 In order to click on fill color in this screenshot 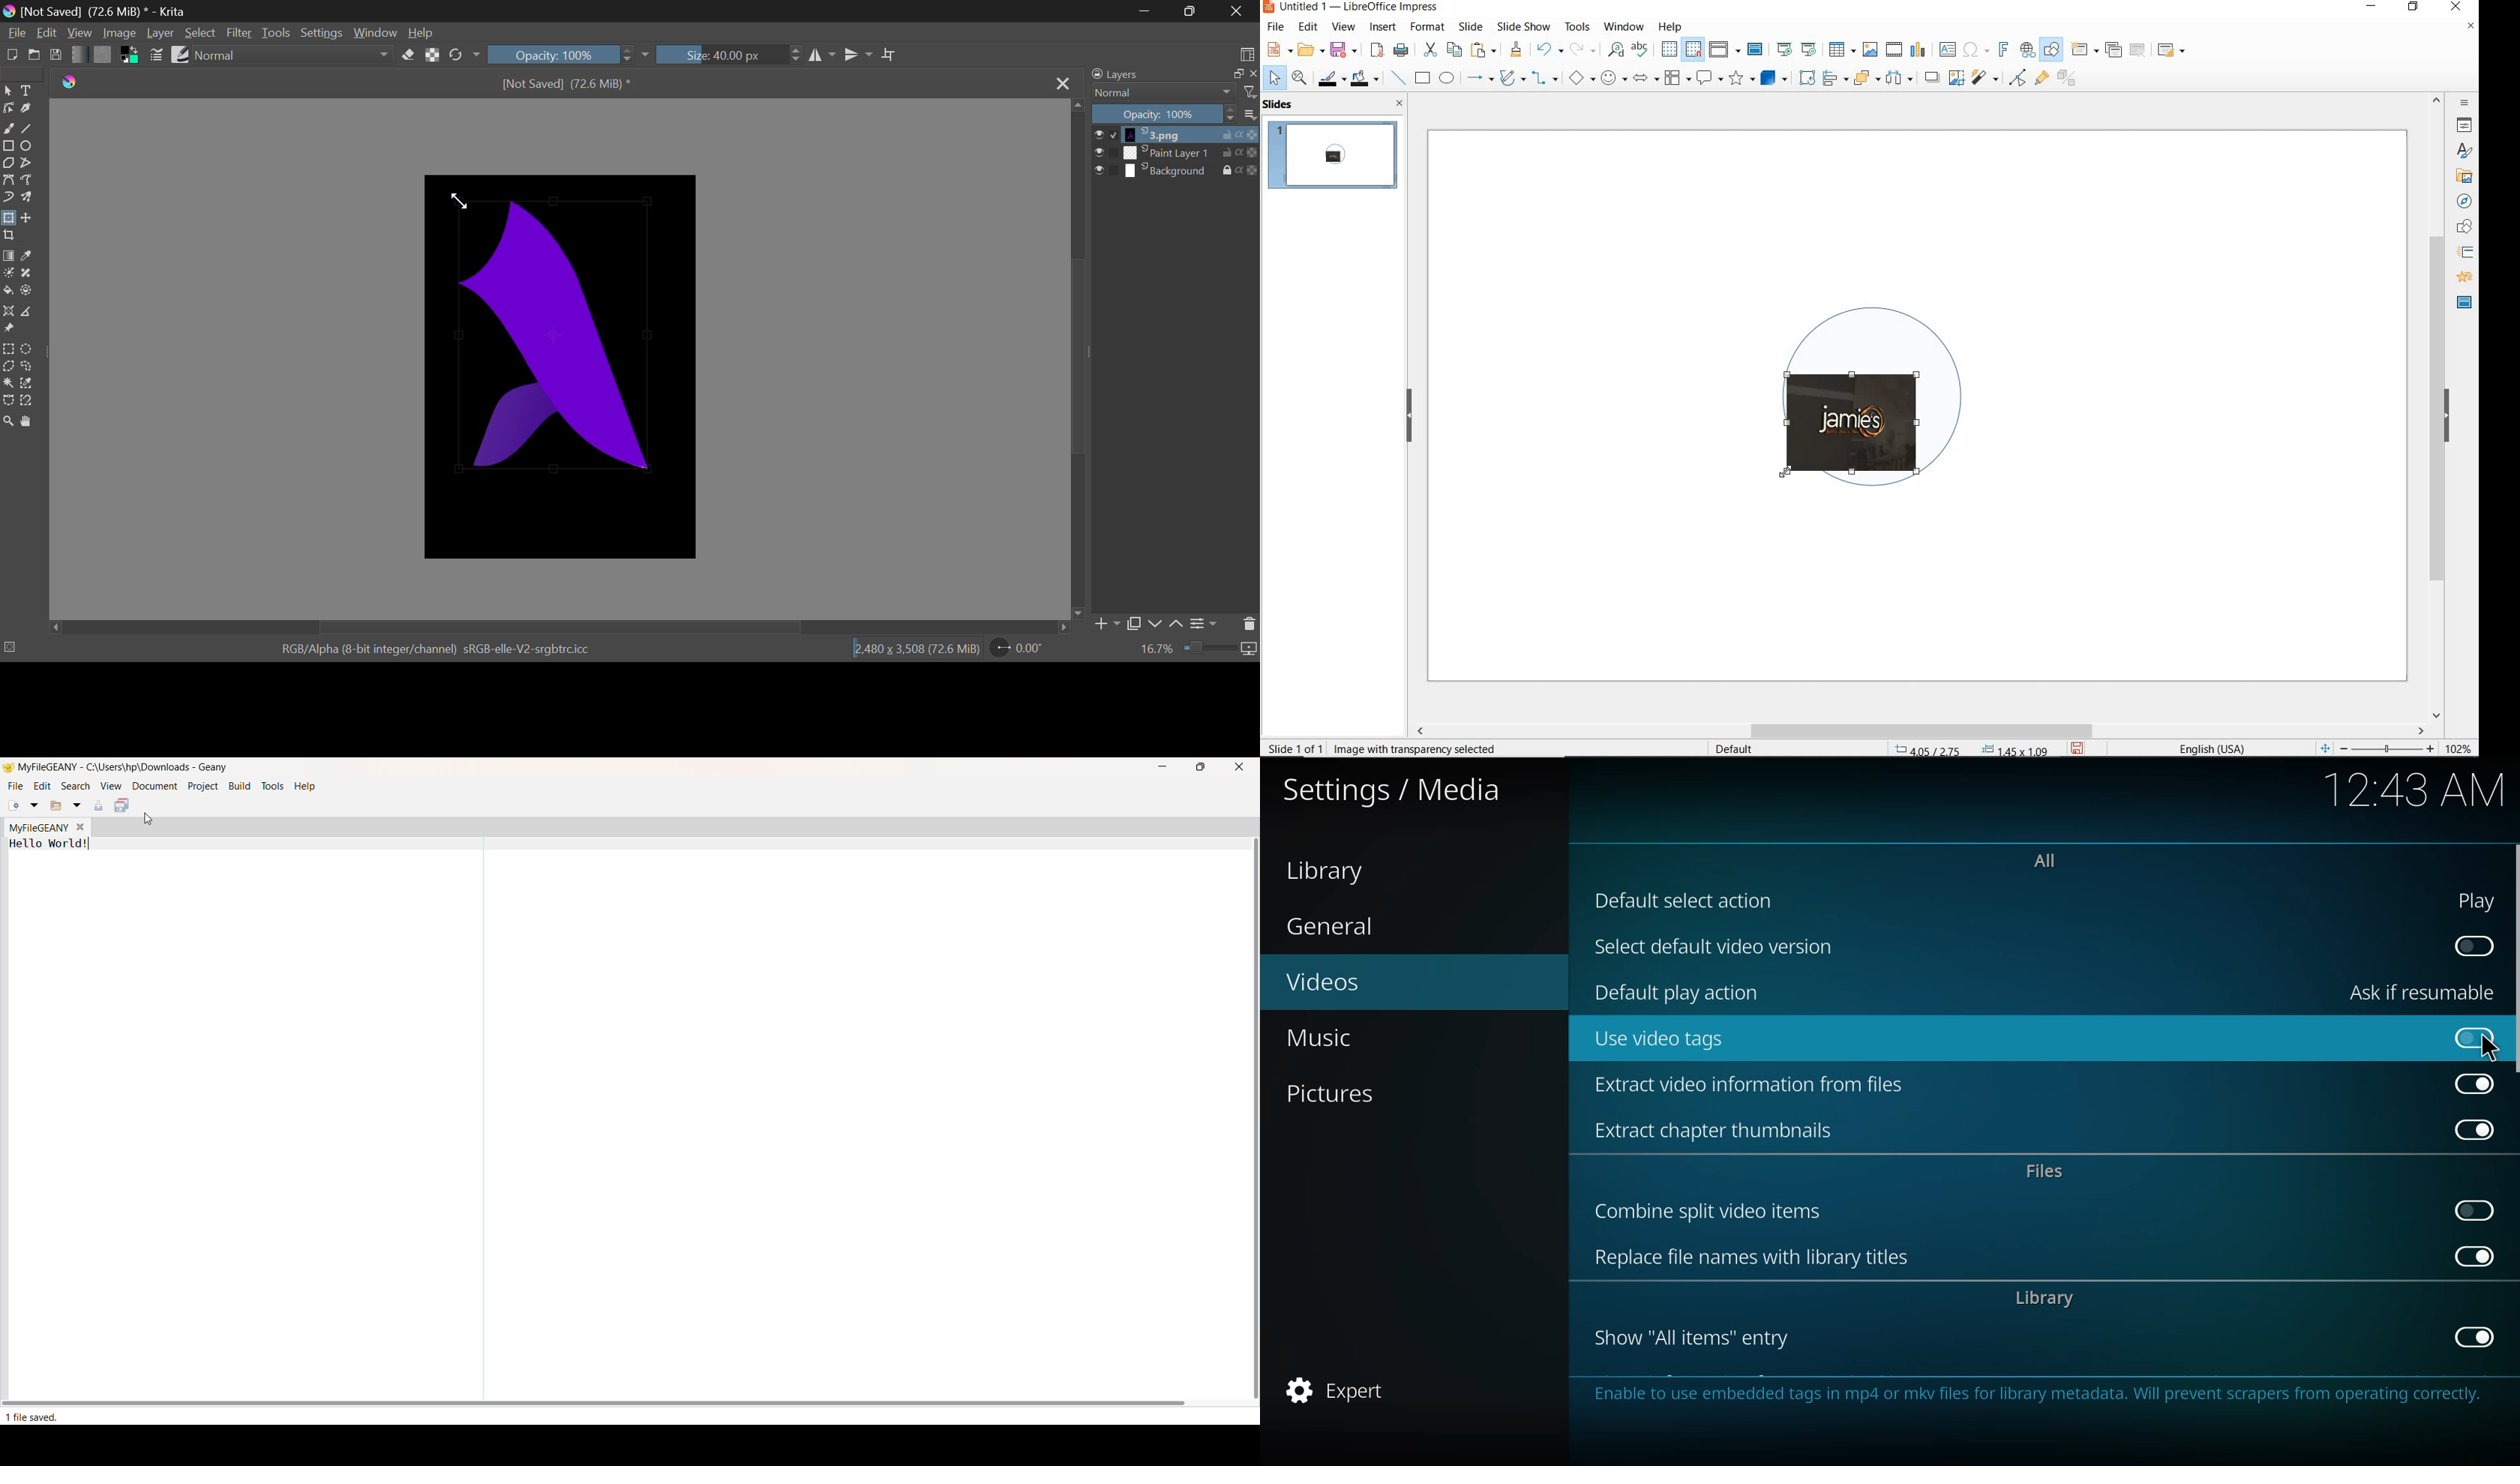, I will do `click(1367, 79)`.